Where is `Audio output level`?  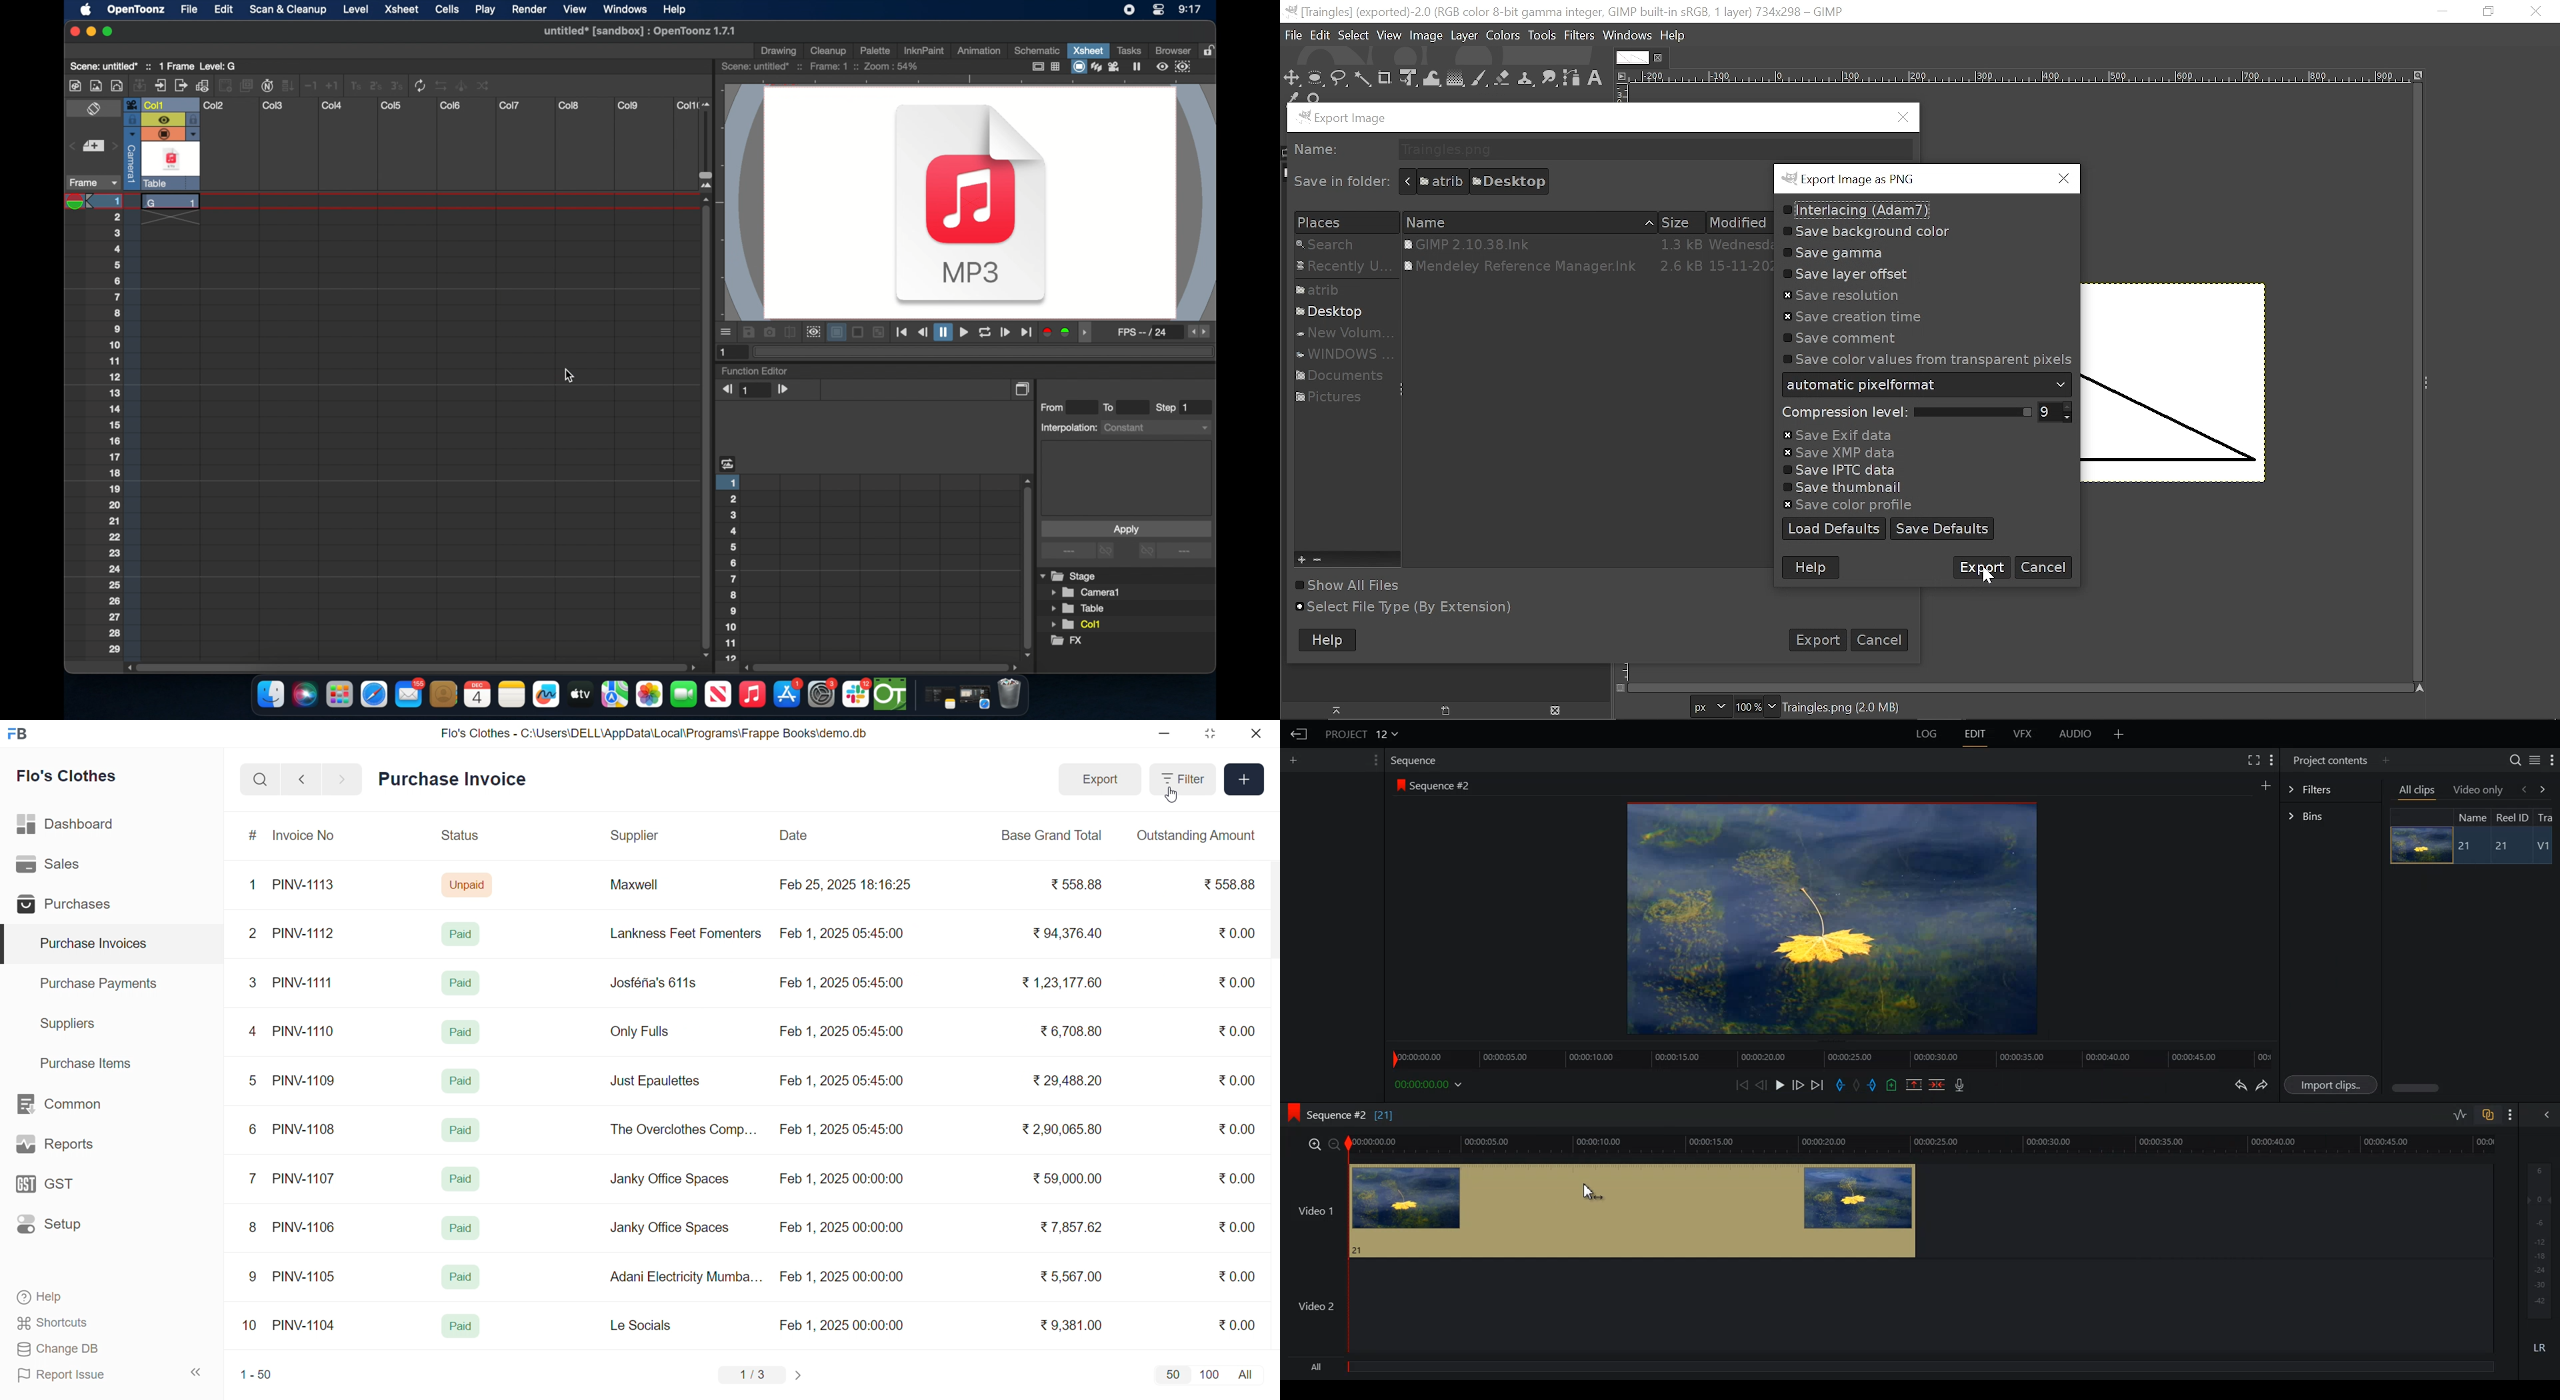 Audio output level is located at coordinates (2537, 1239).